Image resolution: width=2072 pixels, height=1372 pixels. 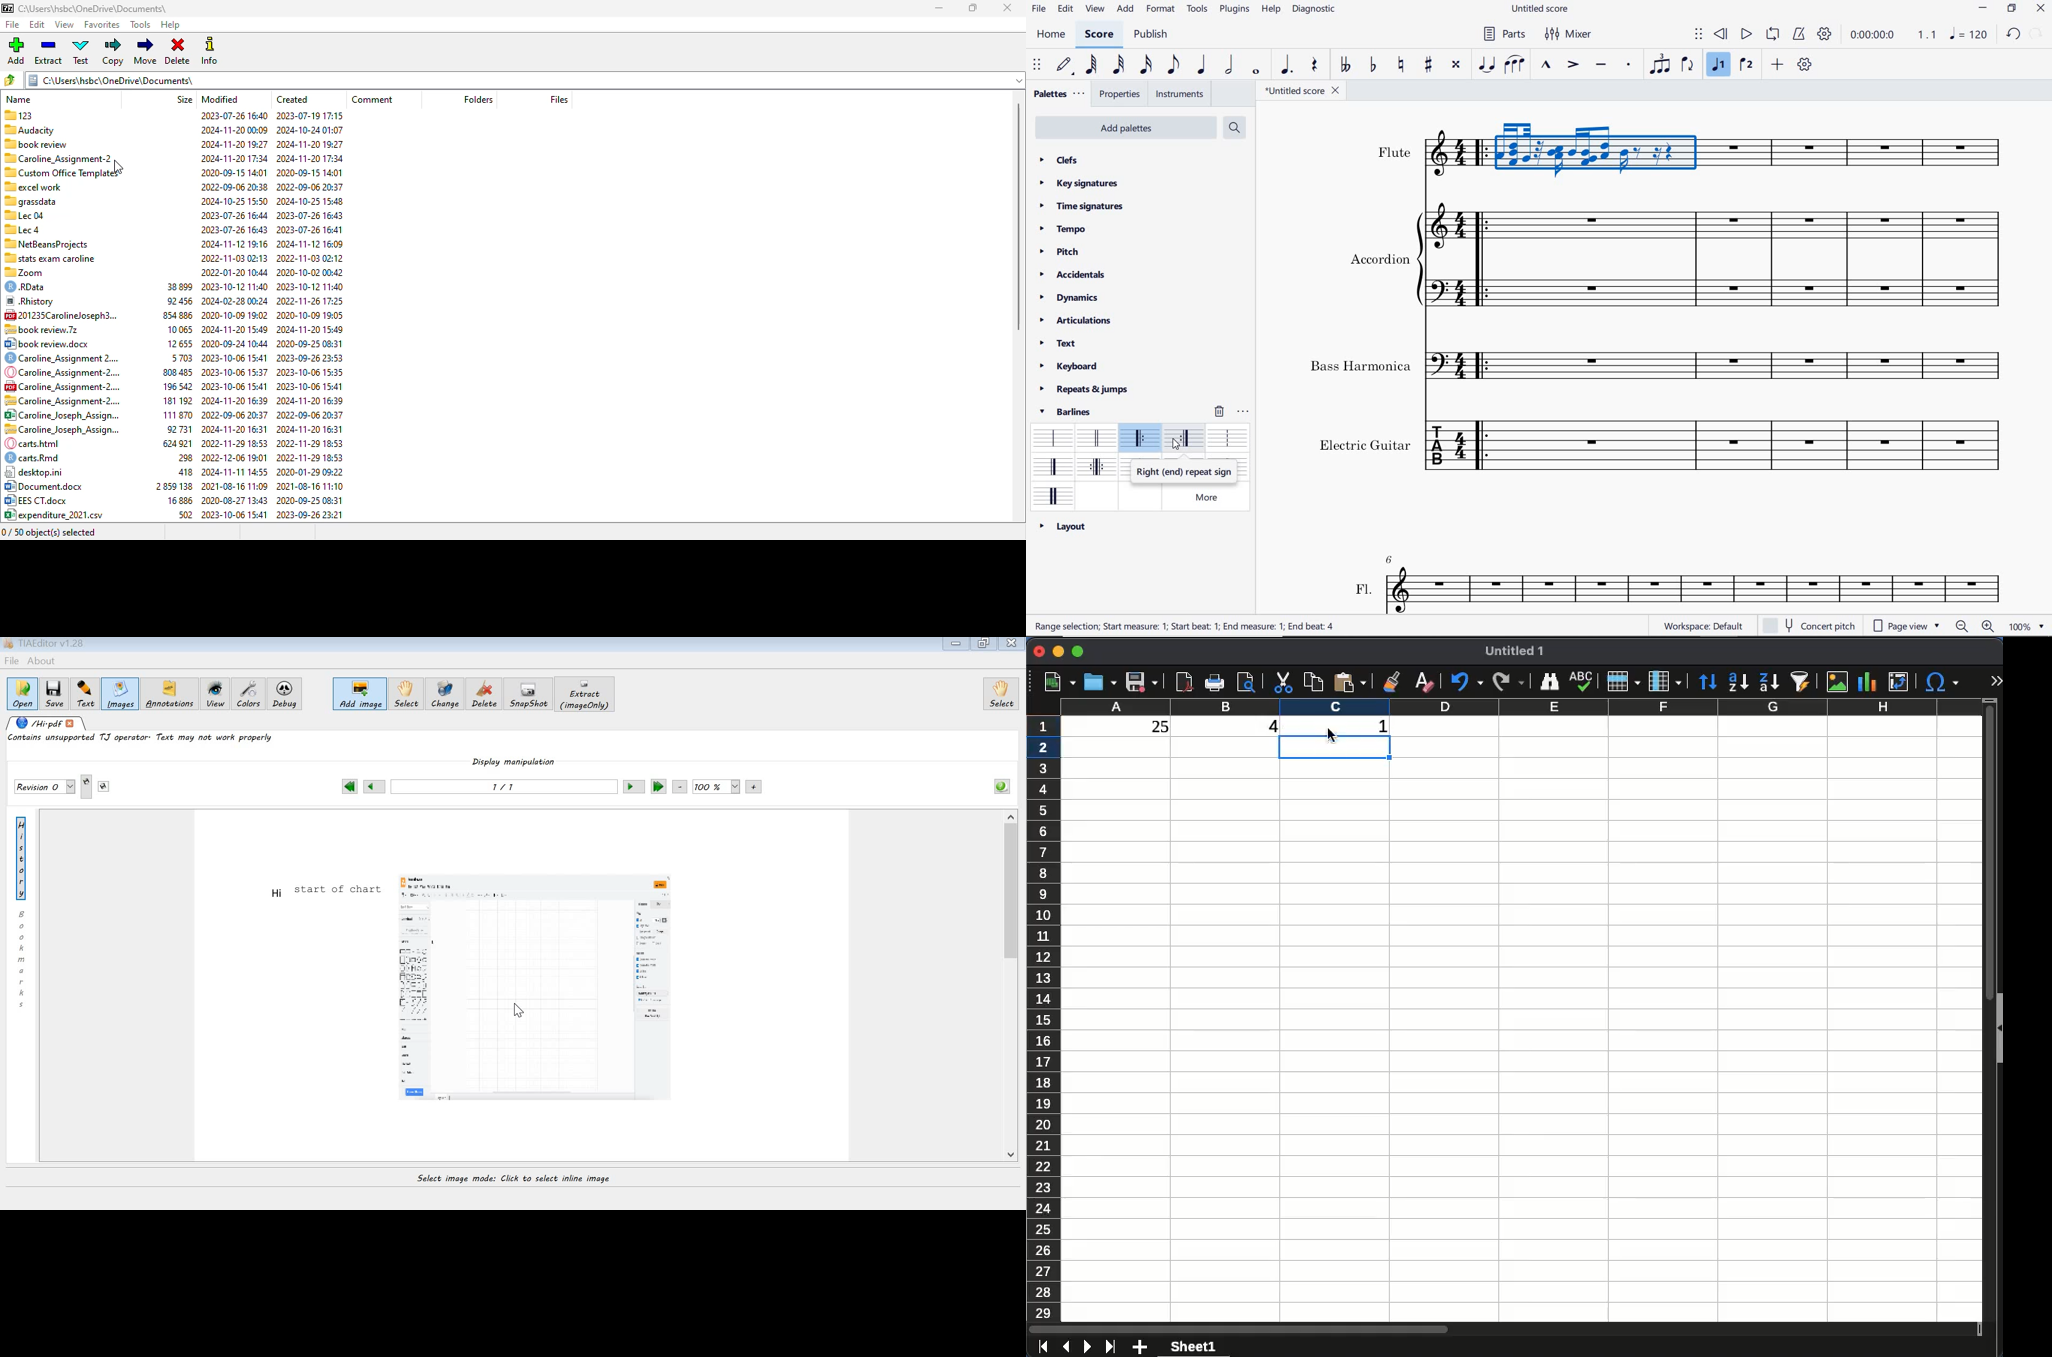 What do you see at coordinates (1928, 35) in the screenshot?
I see `Playback speed` at bounding box center [1928, 35].